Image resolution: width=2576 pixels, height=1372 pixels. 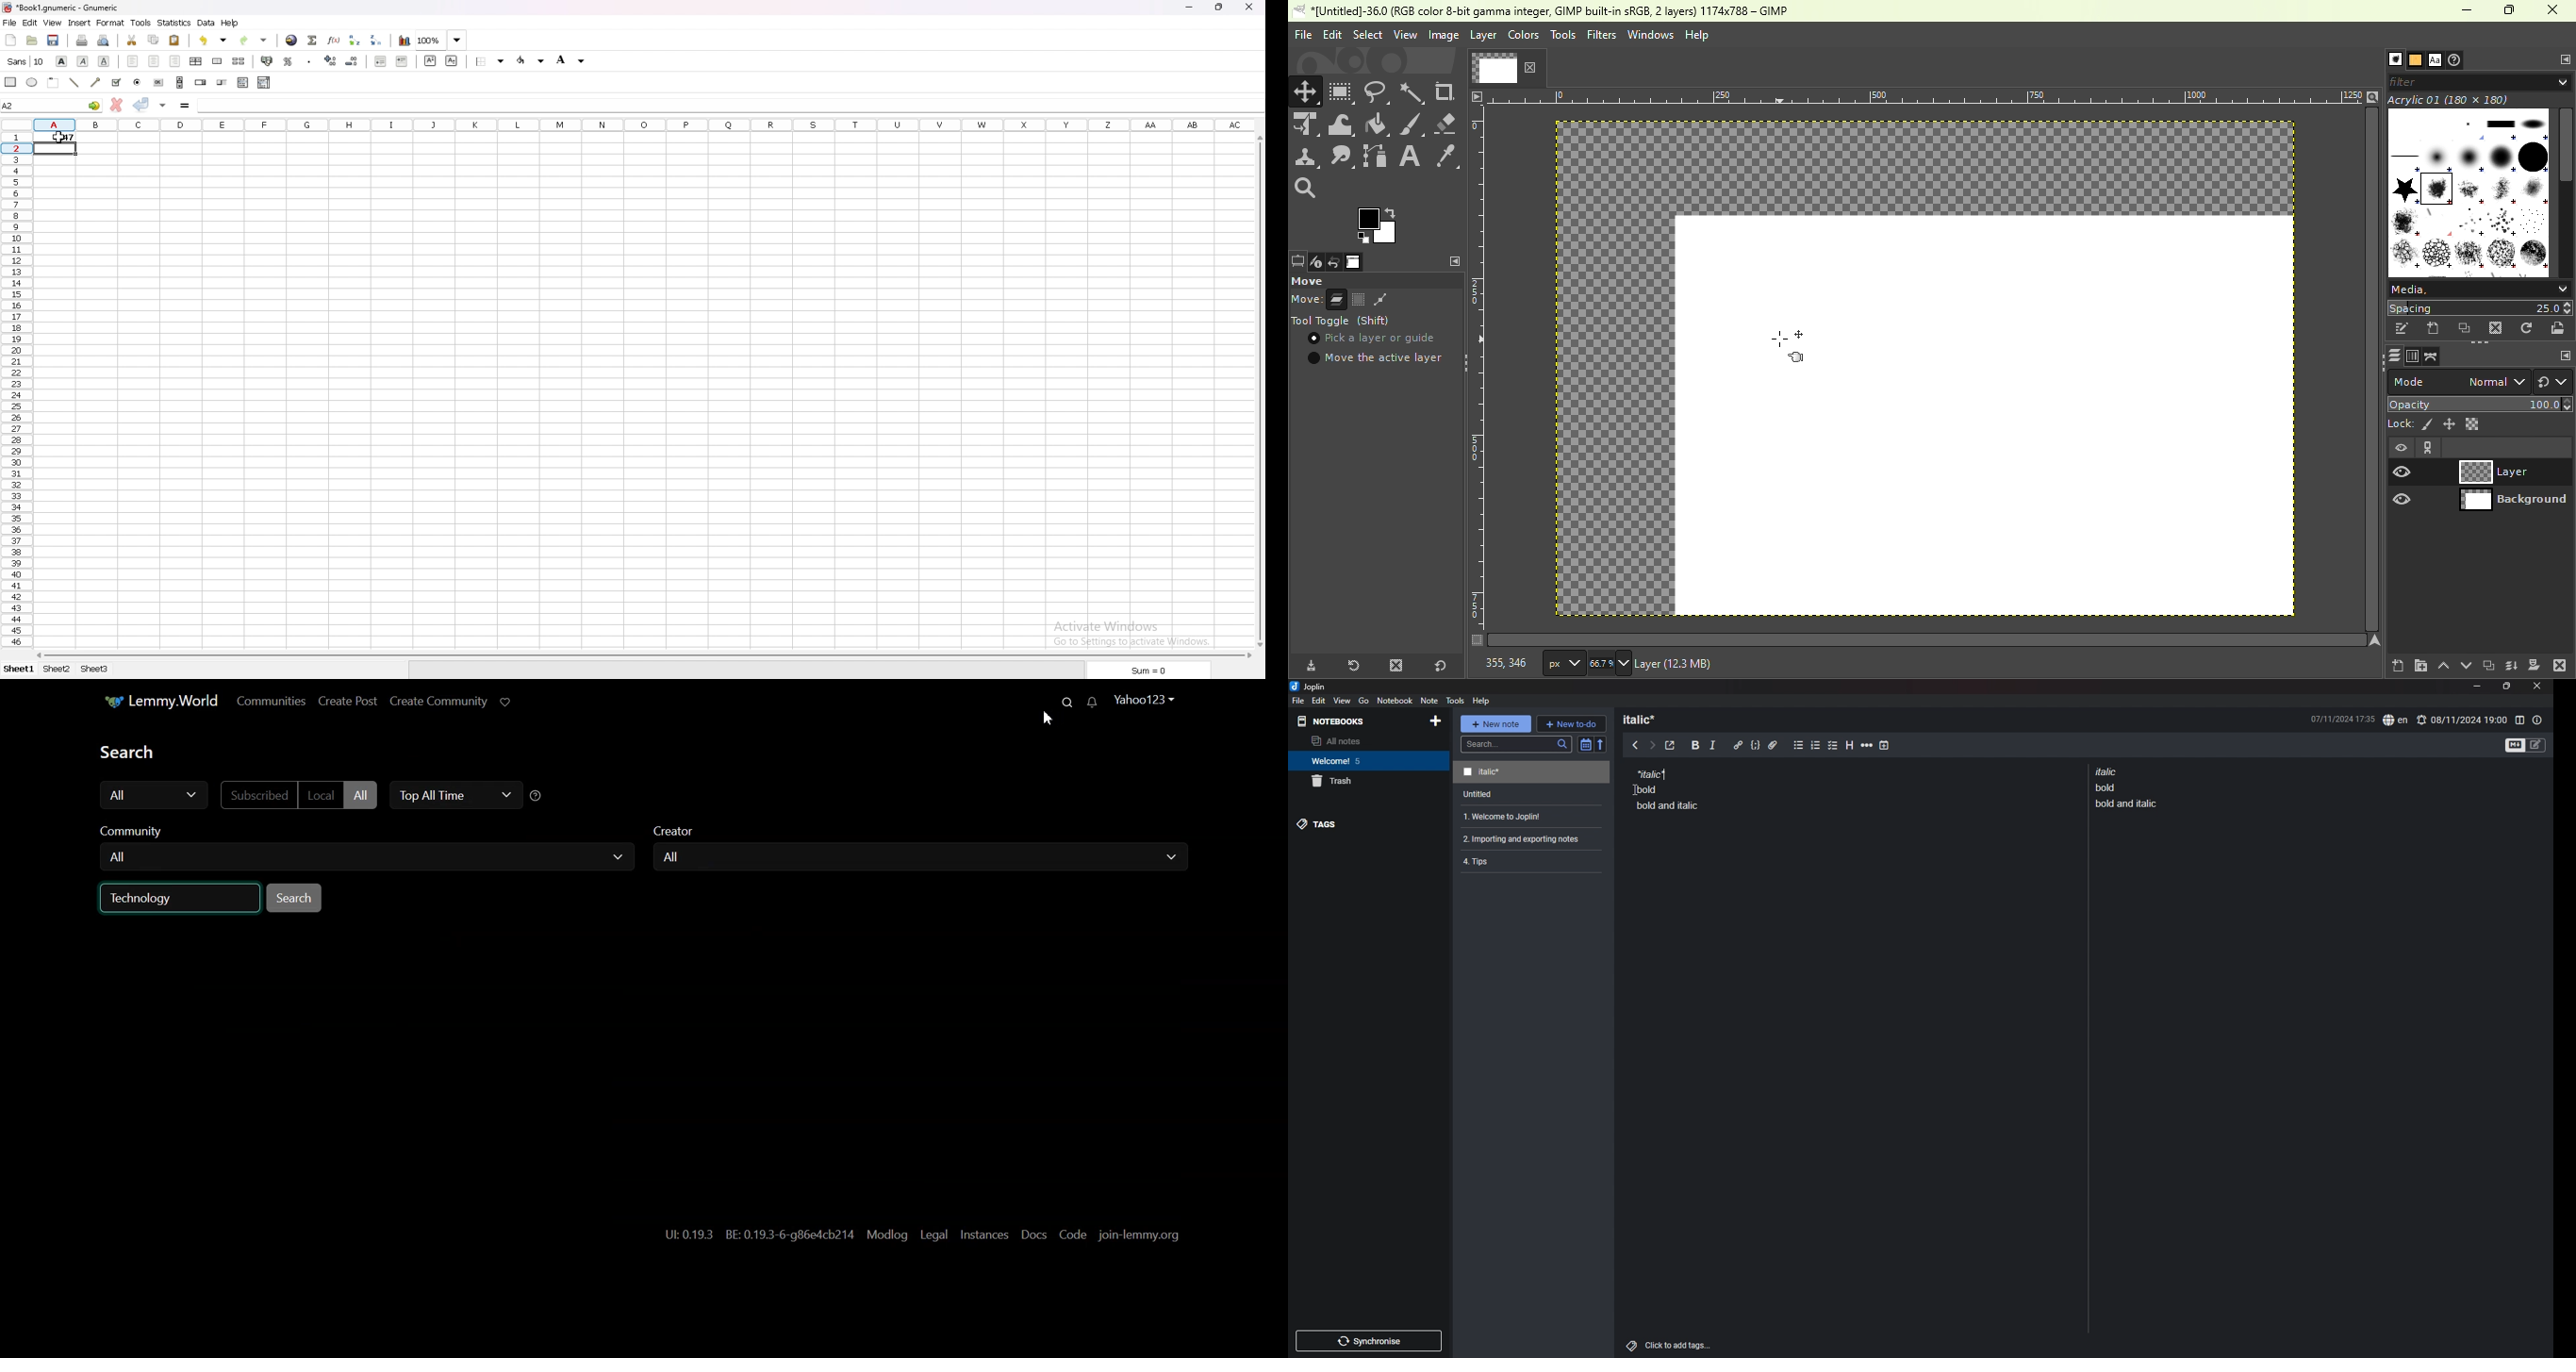 I want to click on Ruler measurement, so click(x=1926, y=95).